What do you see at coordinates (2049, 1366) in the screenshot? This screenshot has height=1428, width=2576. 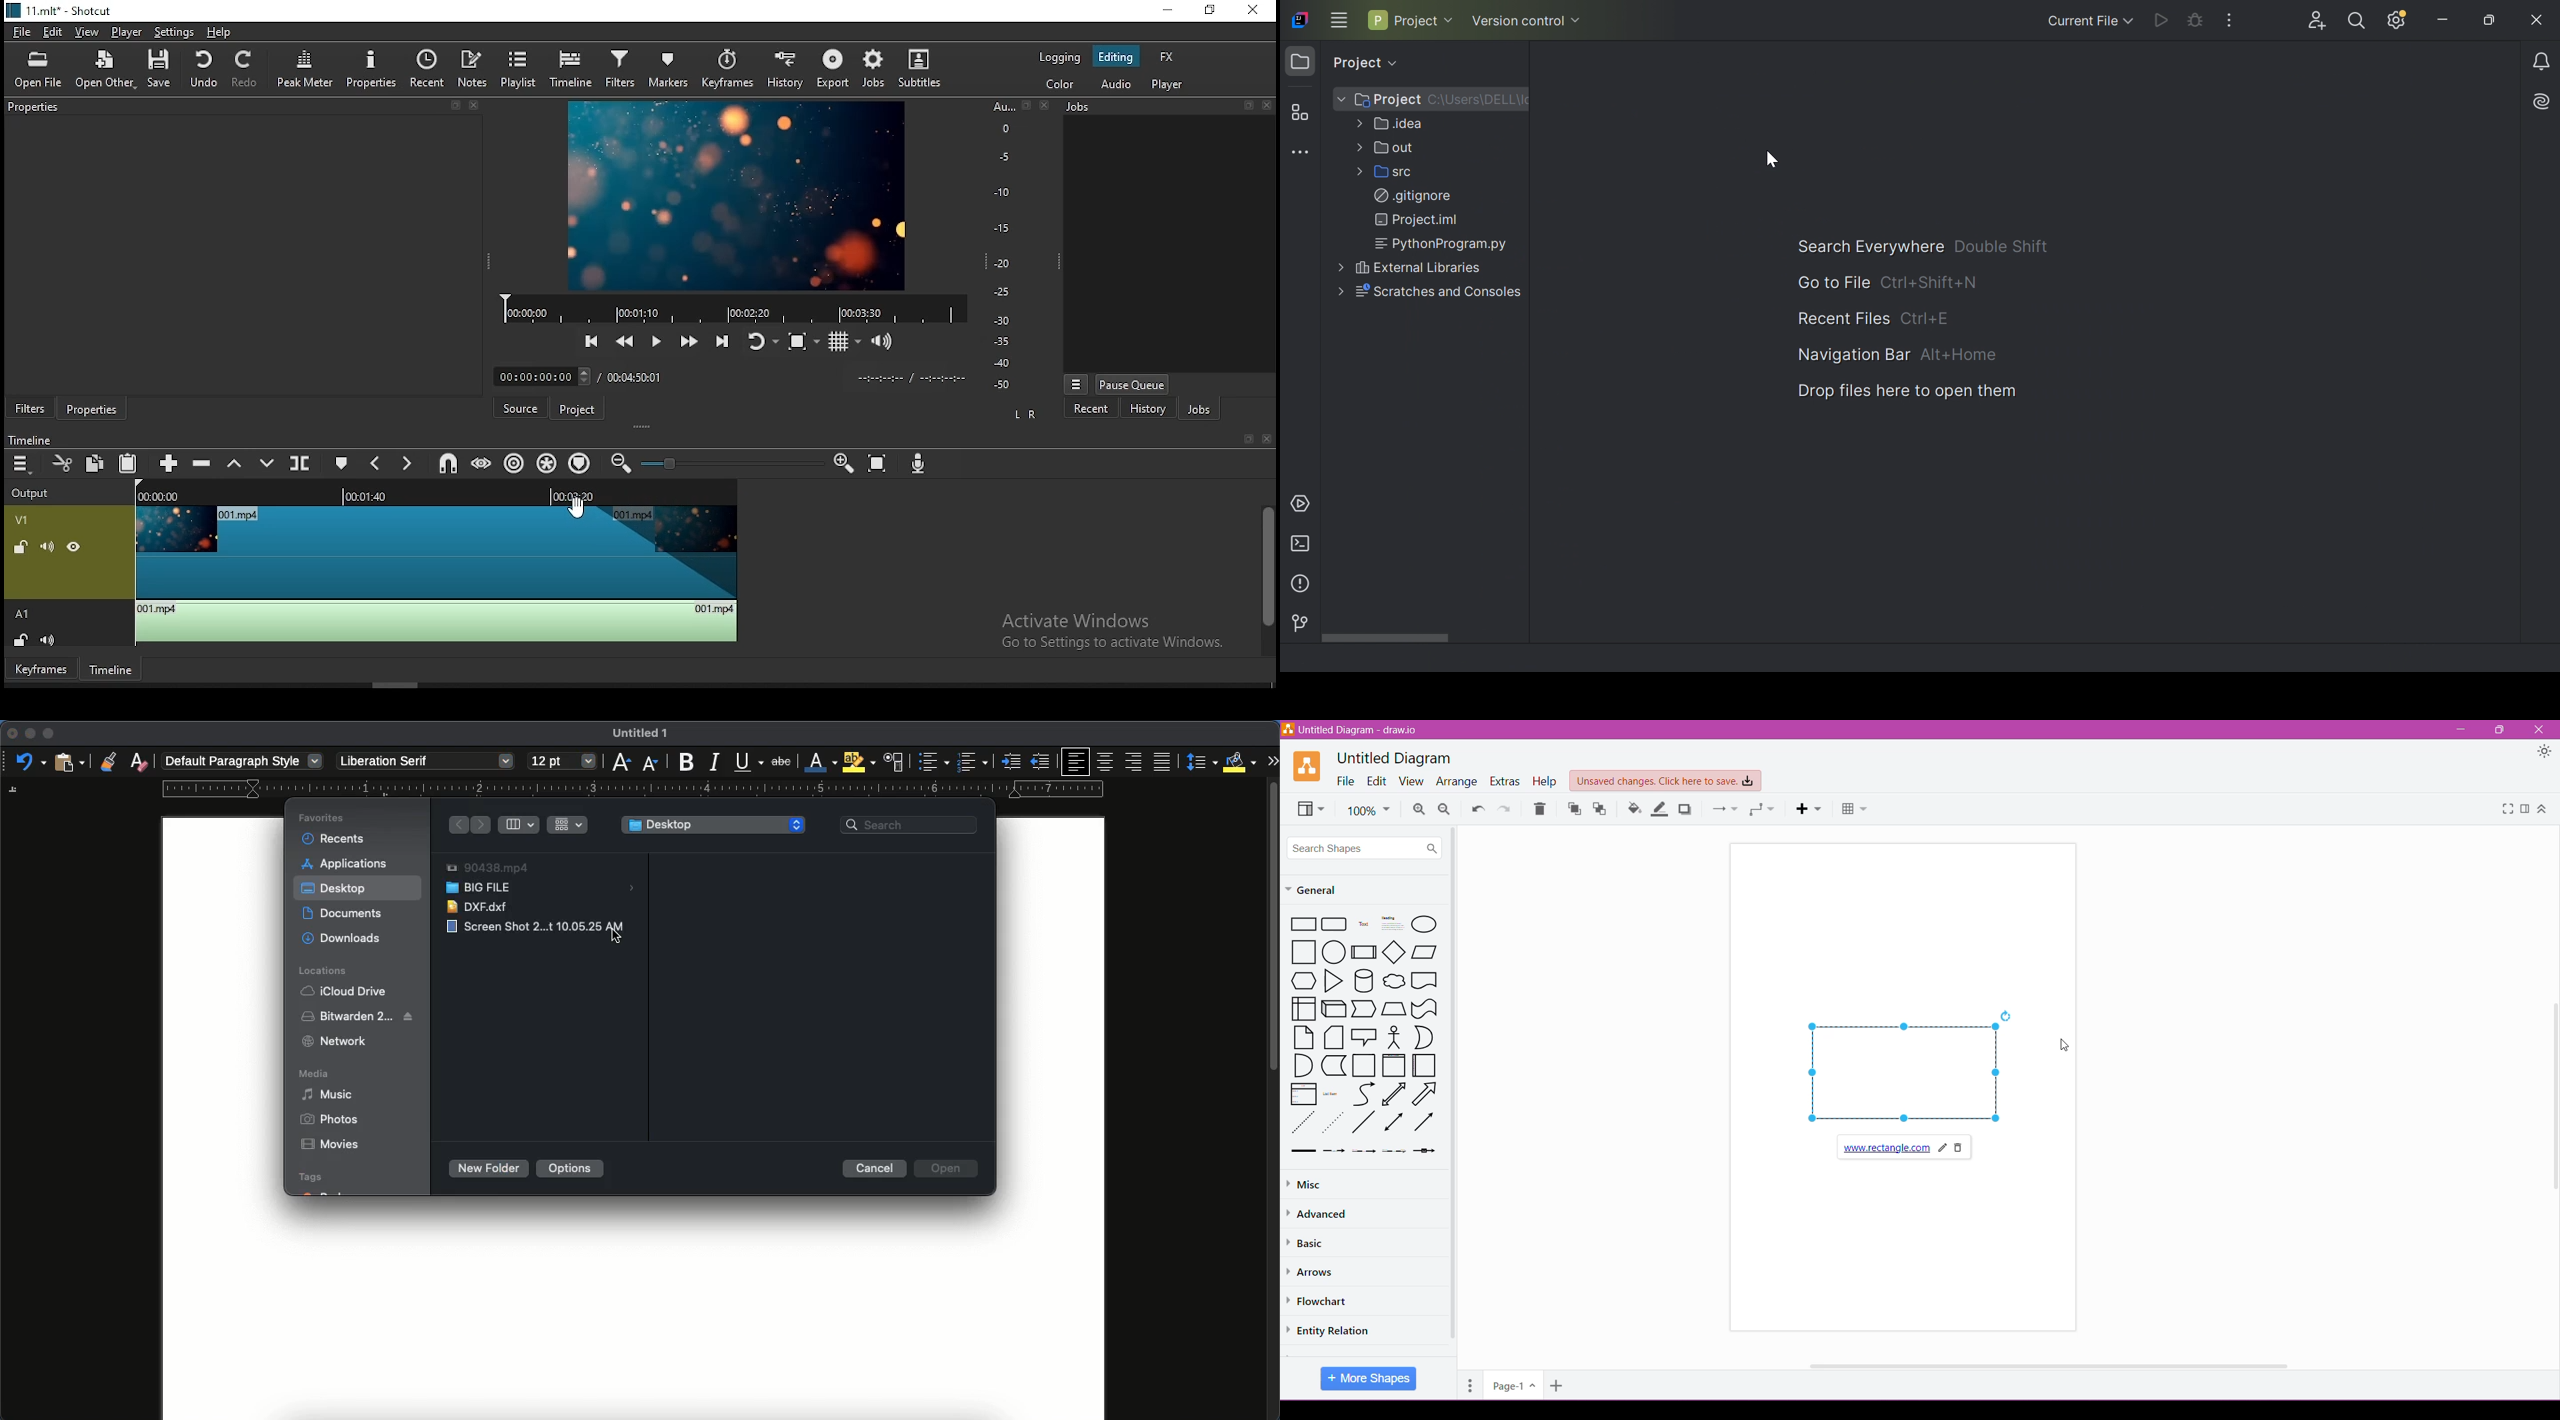 I see `scroll bar` at bounding box center [2049, 1366].